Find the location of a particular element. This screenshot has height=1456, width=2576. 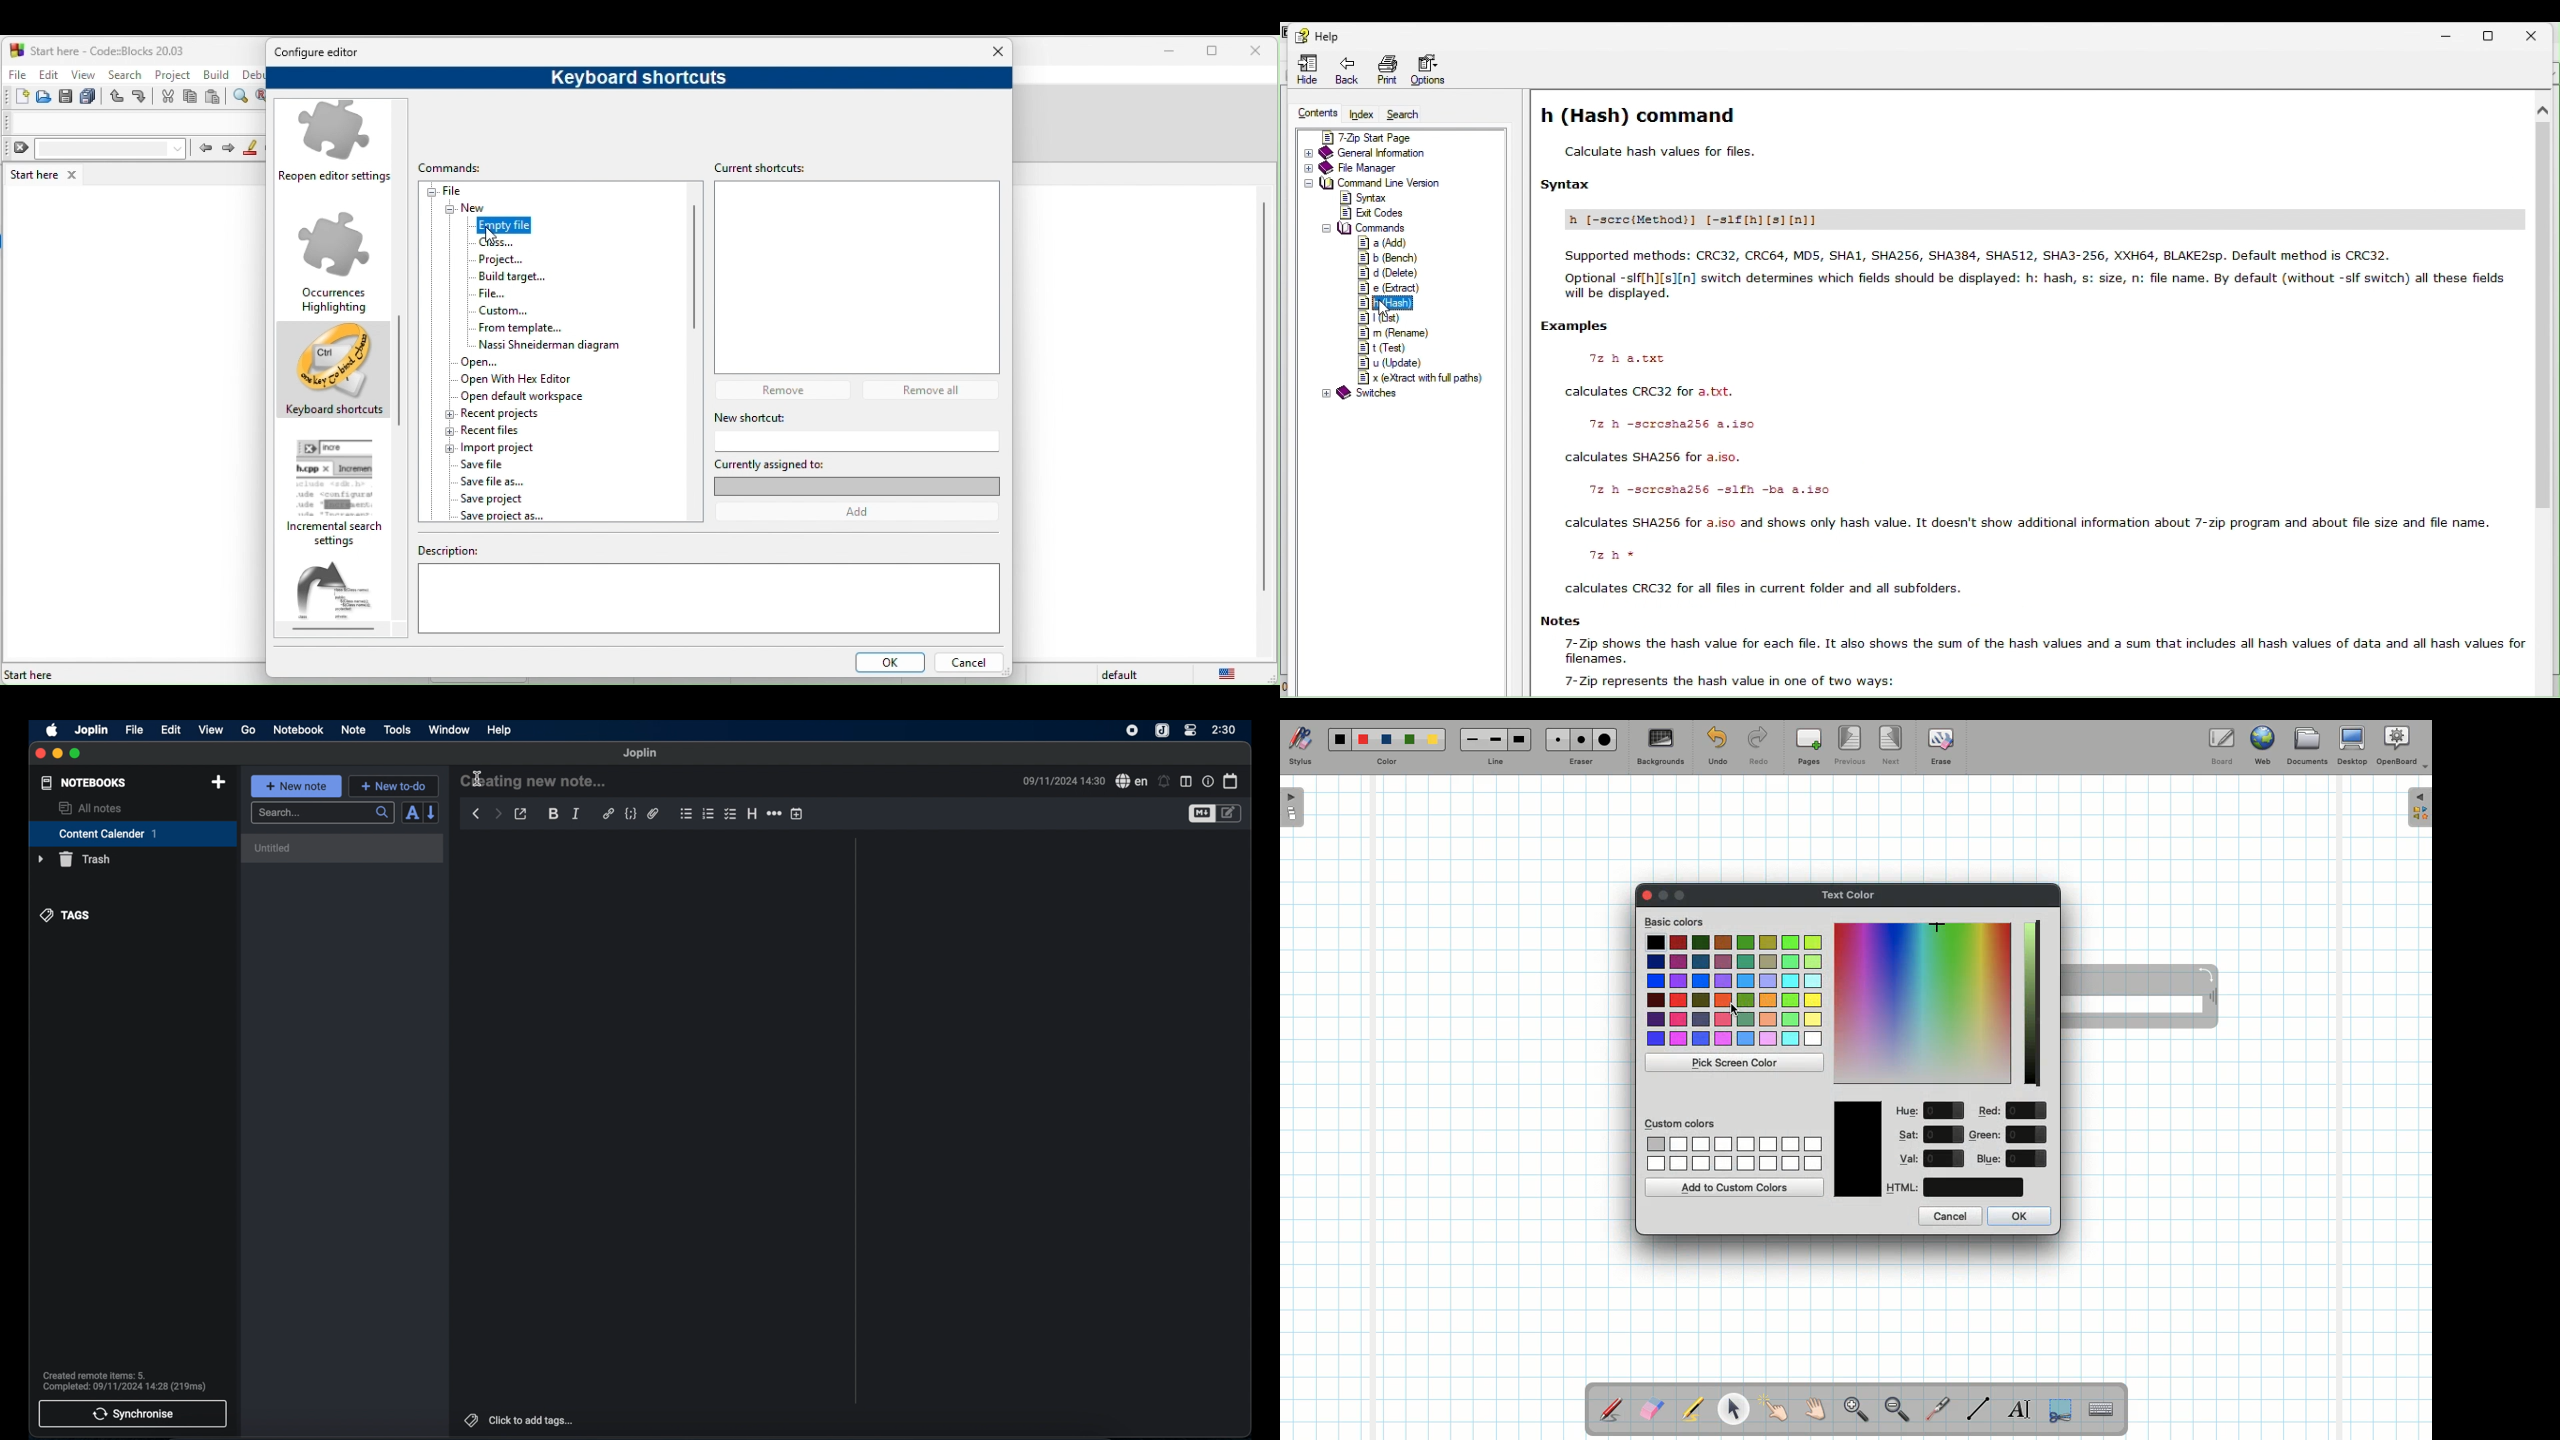

file is located at coordinates (505, 294).